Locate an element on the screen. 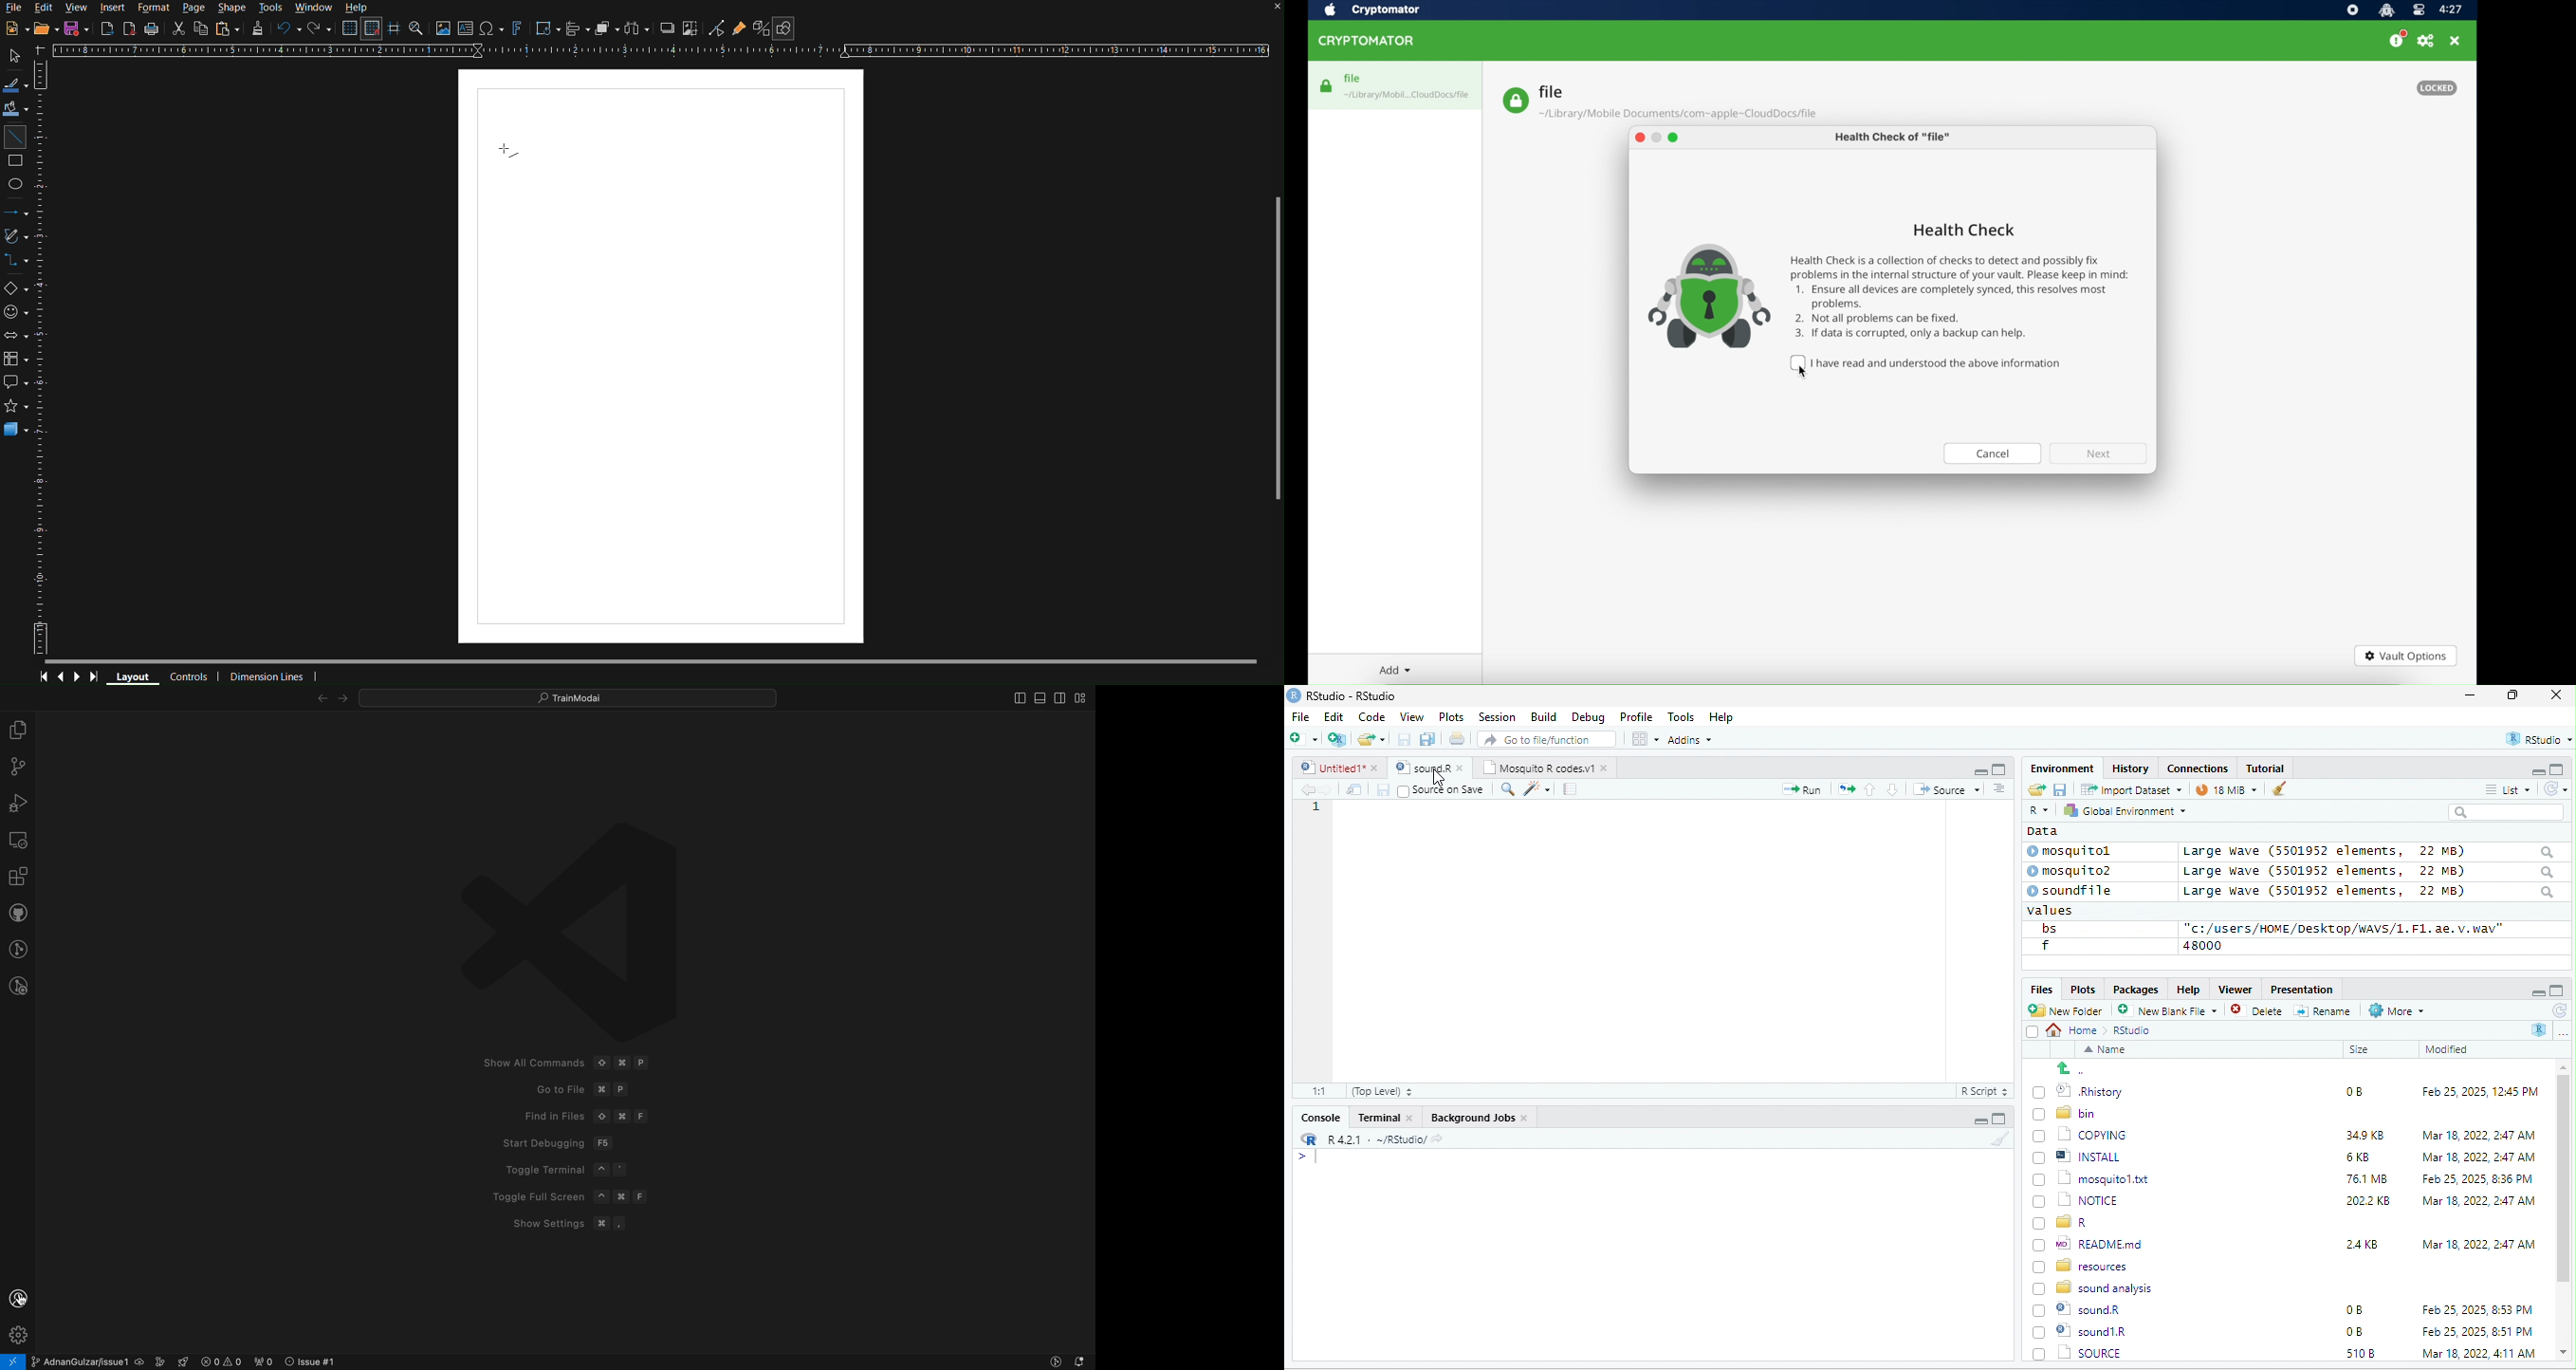 Image resolution: width=2576 pixels, height=1372 pixels. search is located at coordinates (1507, 787).